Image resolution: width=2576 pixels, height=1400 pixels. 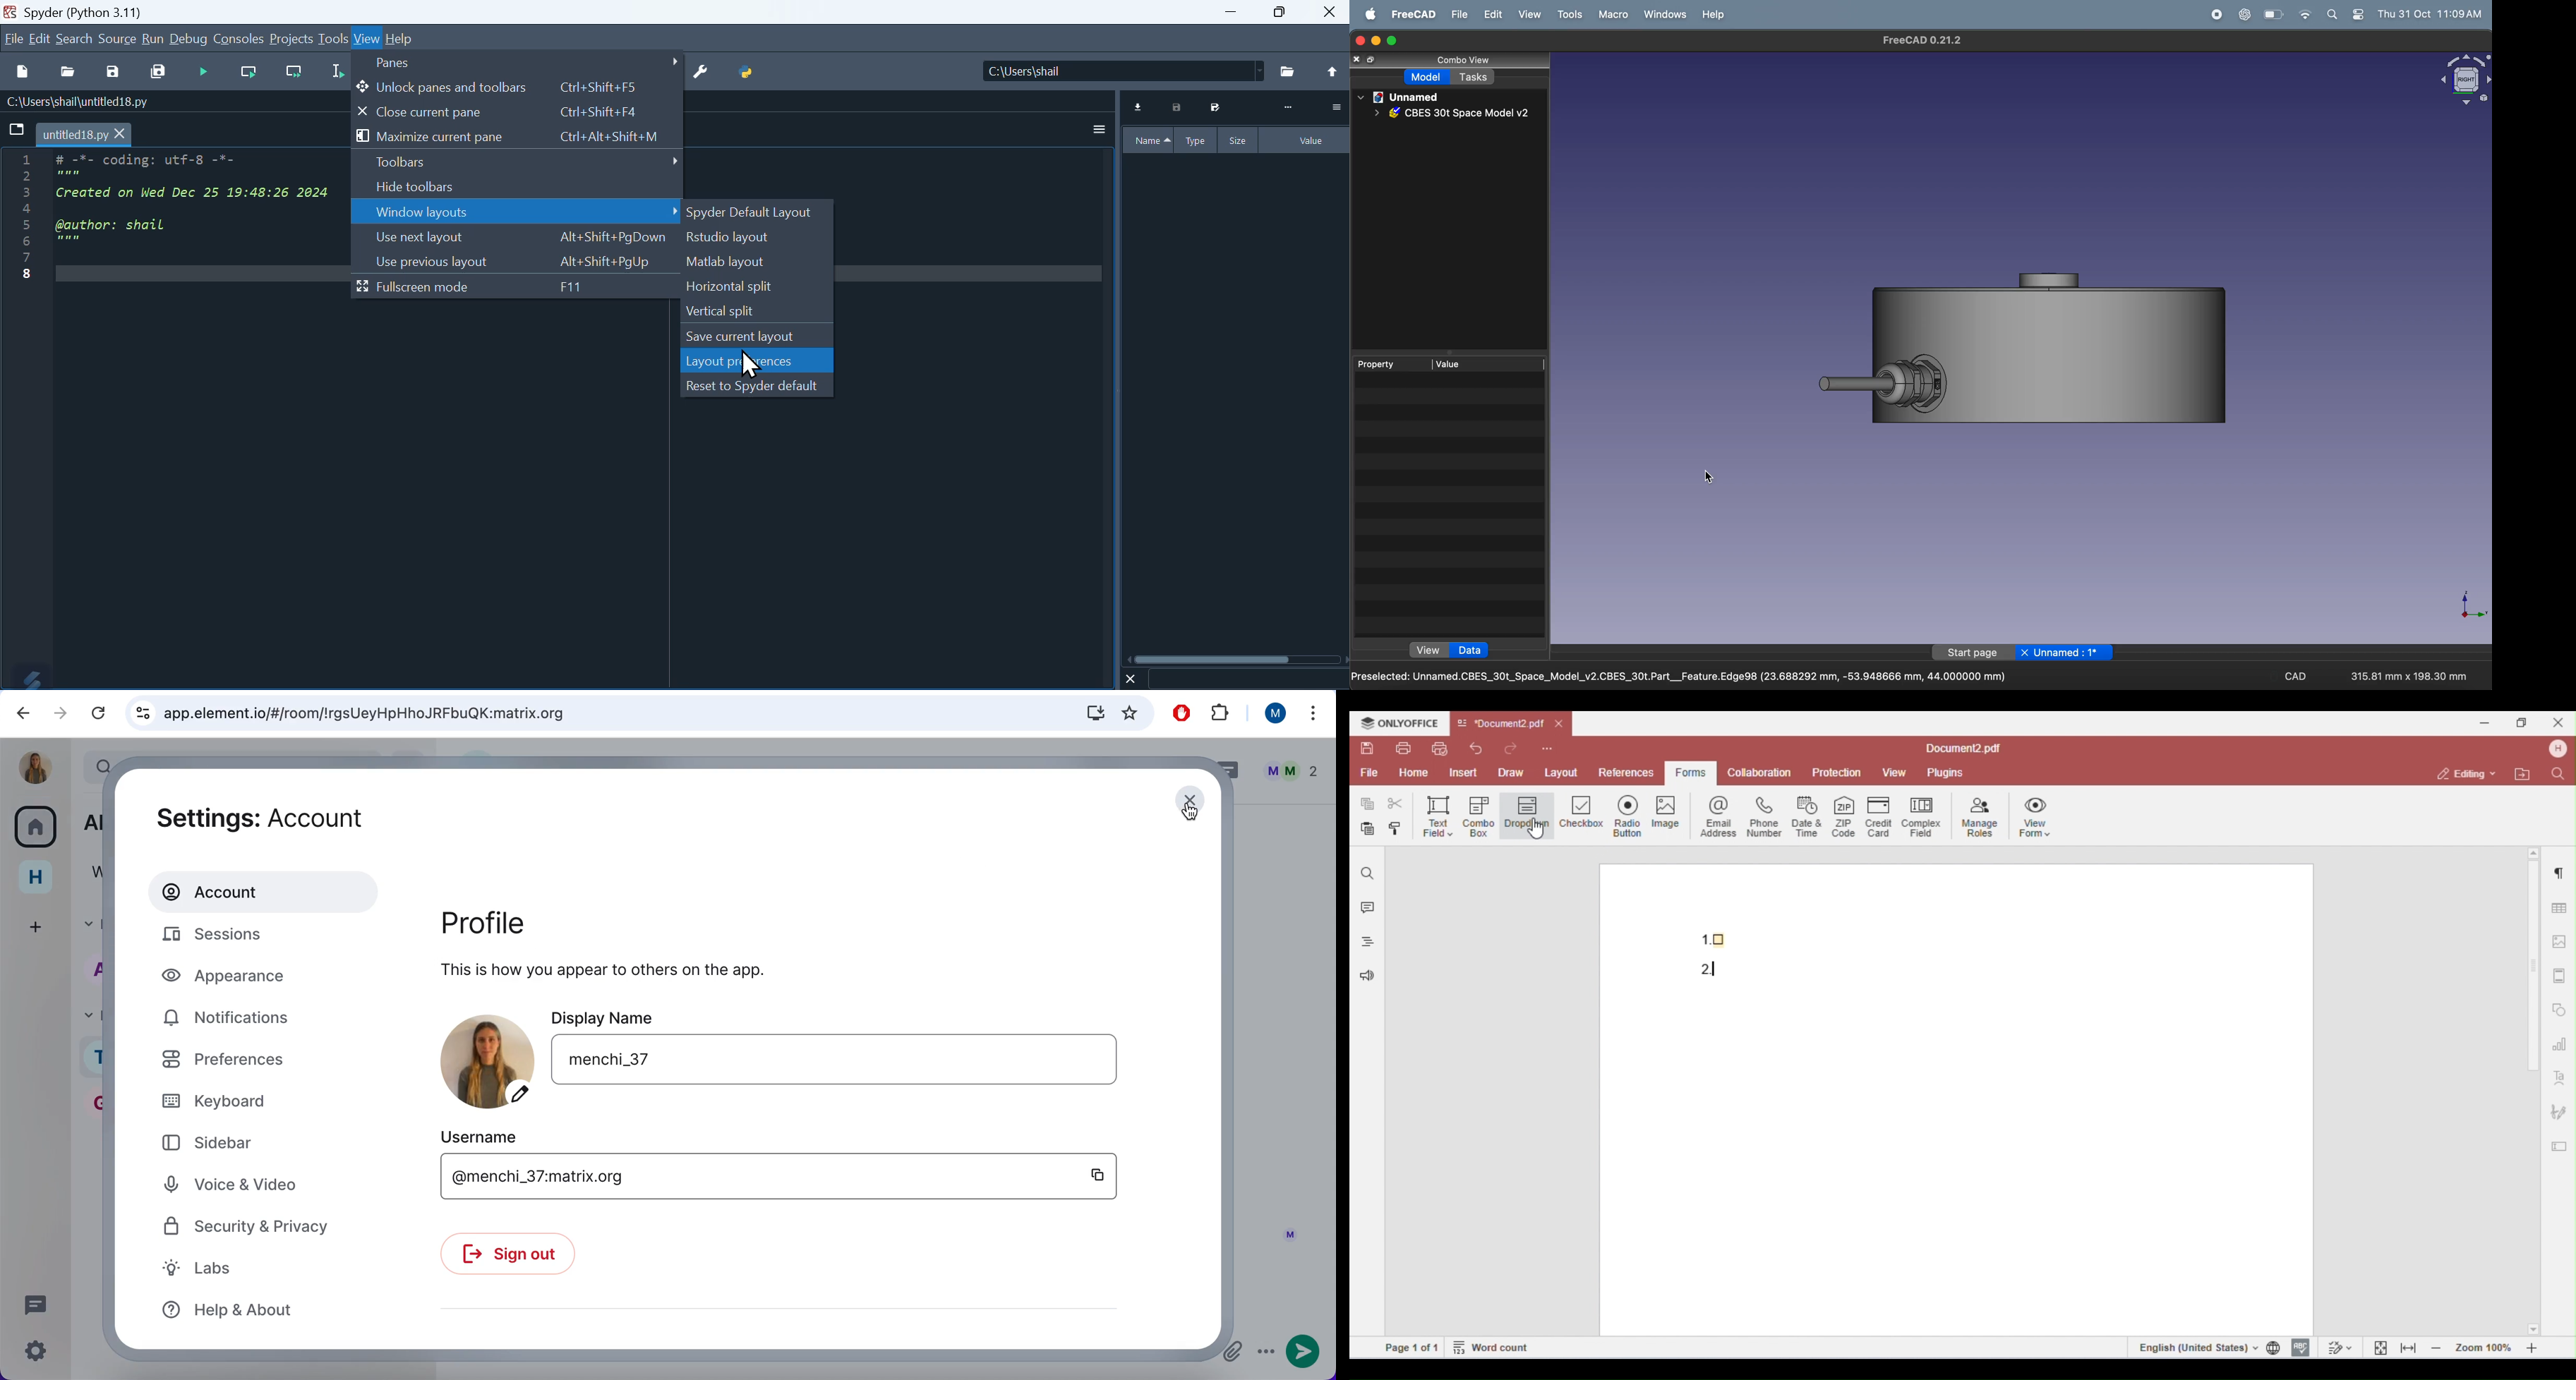 I want to click on C:\user\shall, so click(x=1124, y=71).